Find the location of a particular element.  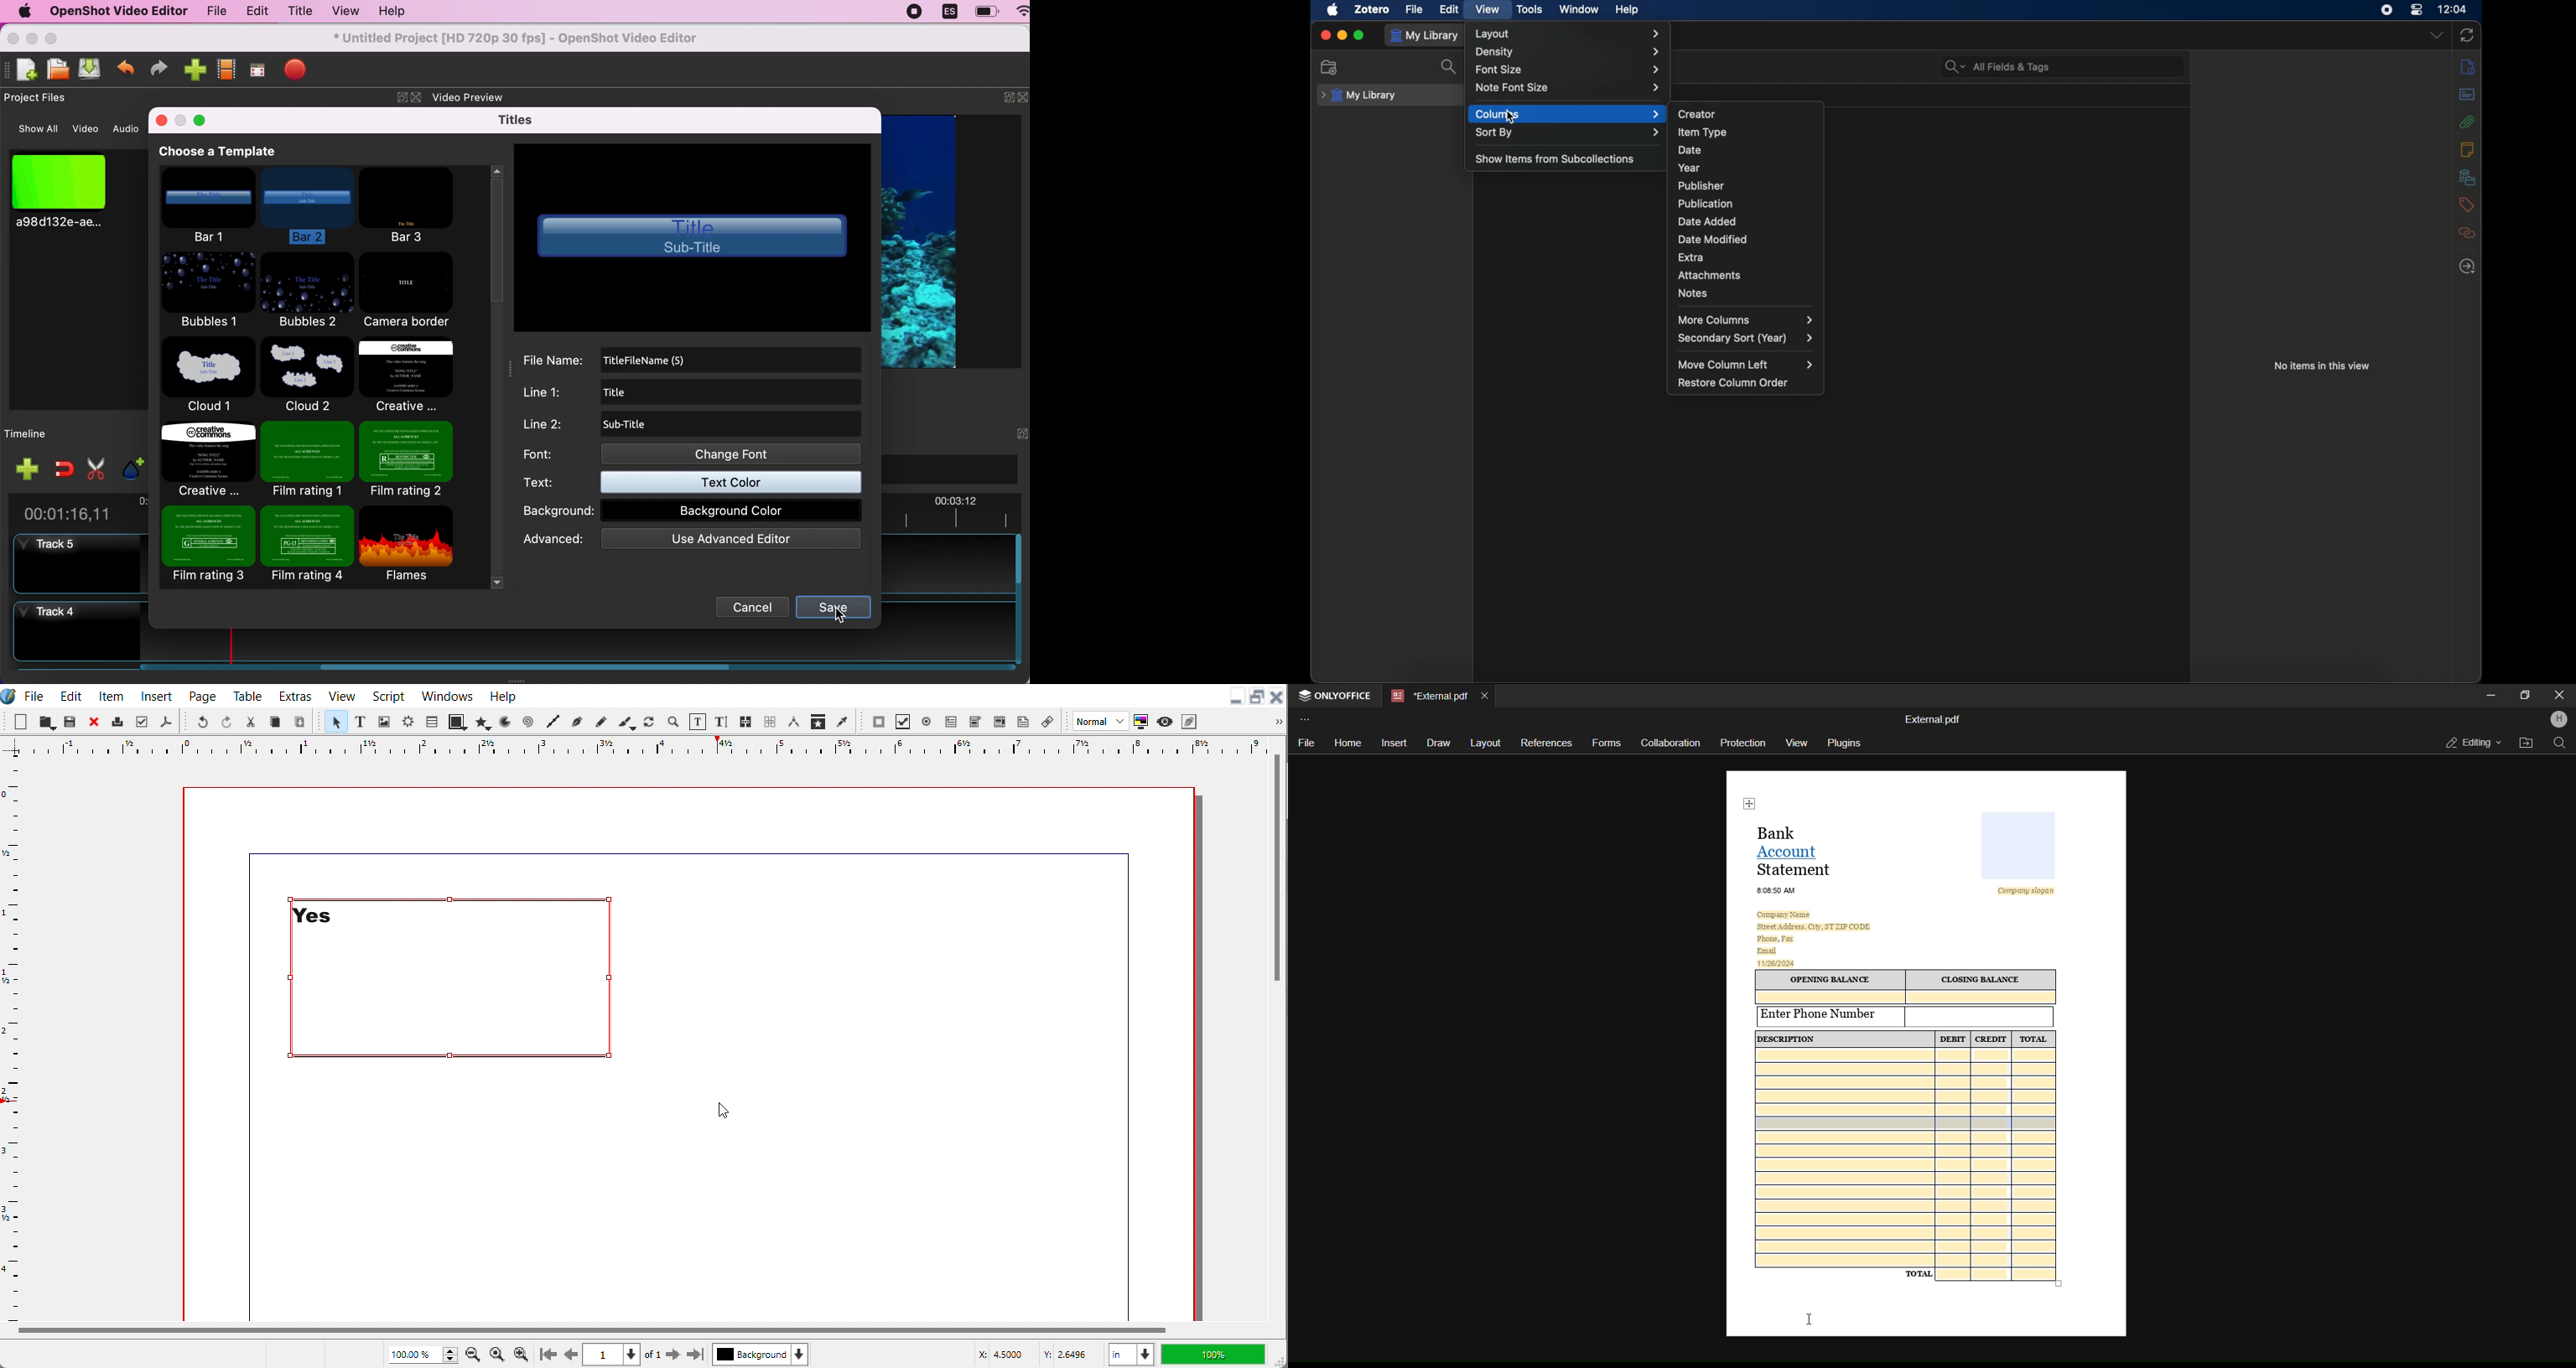

layout is located at coordinates (1486, 742).